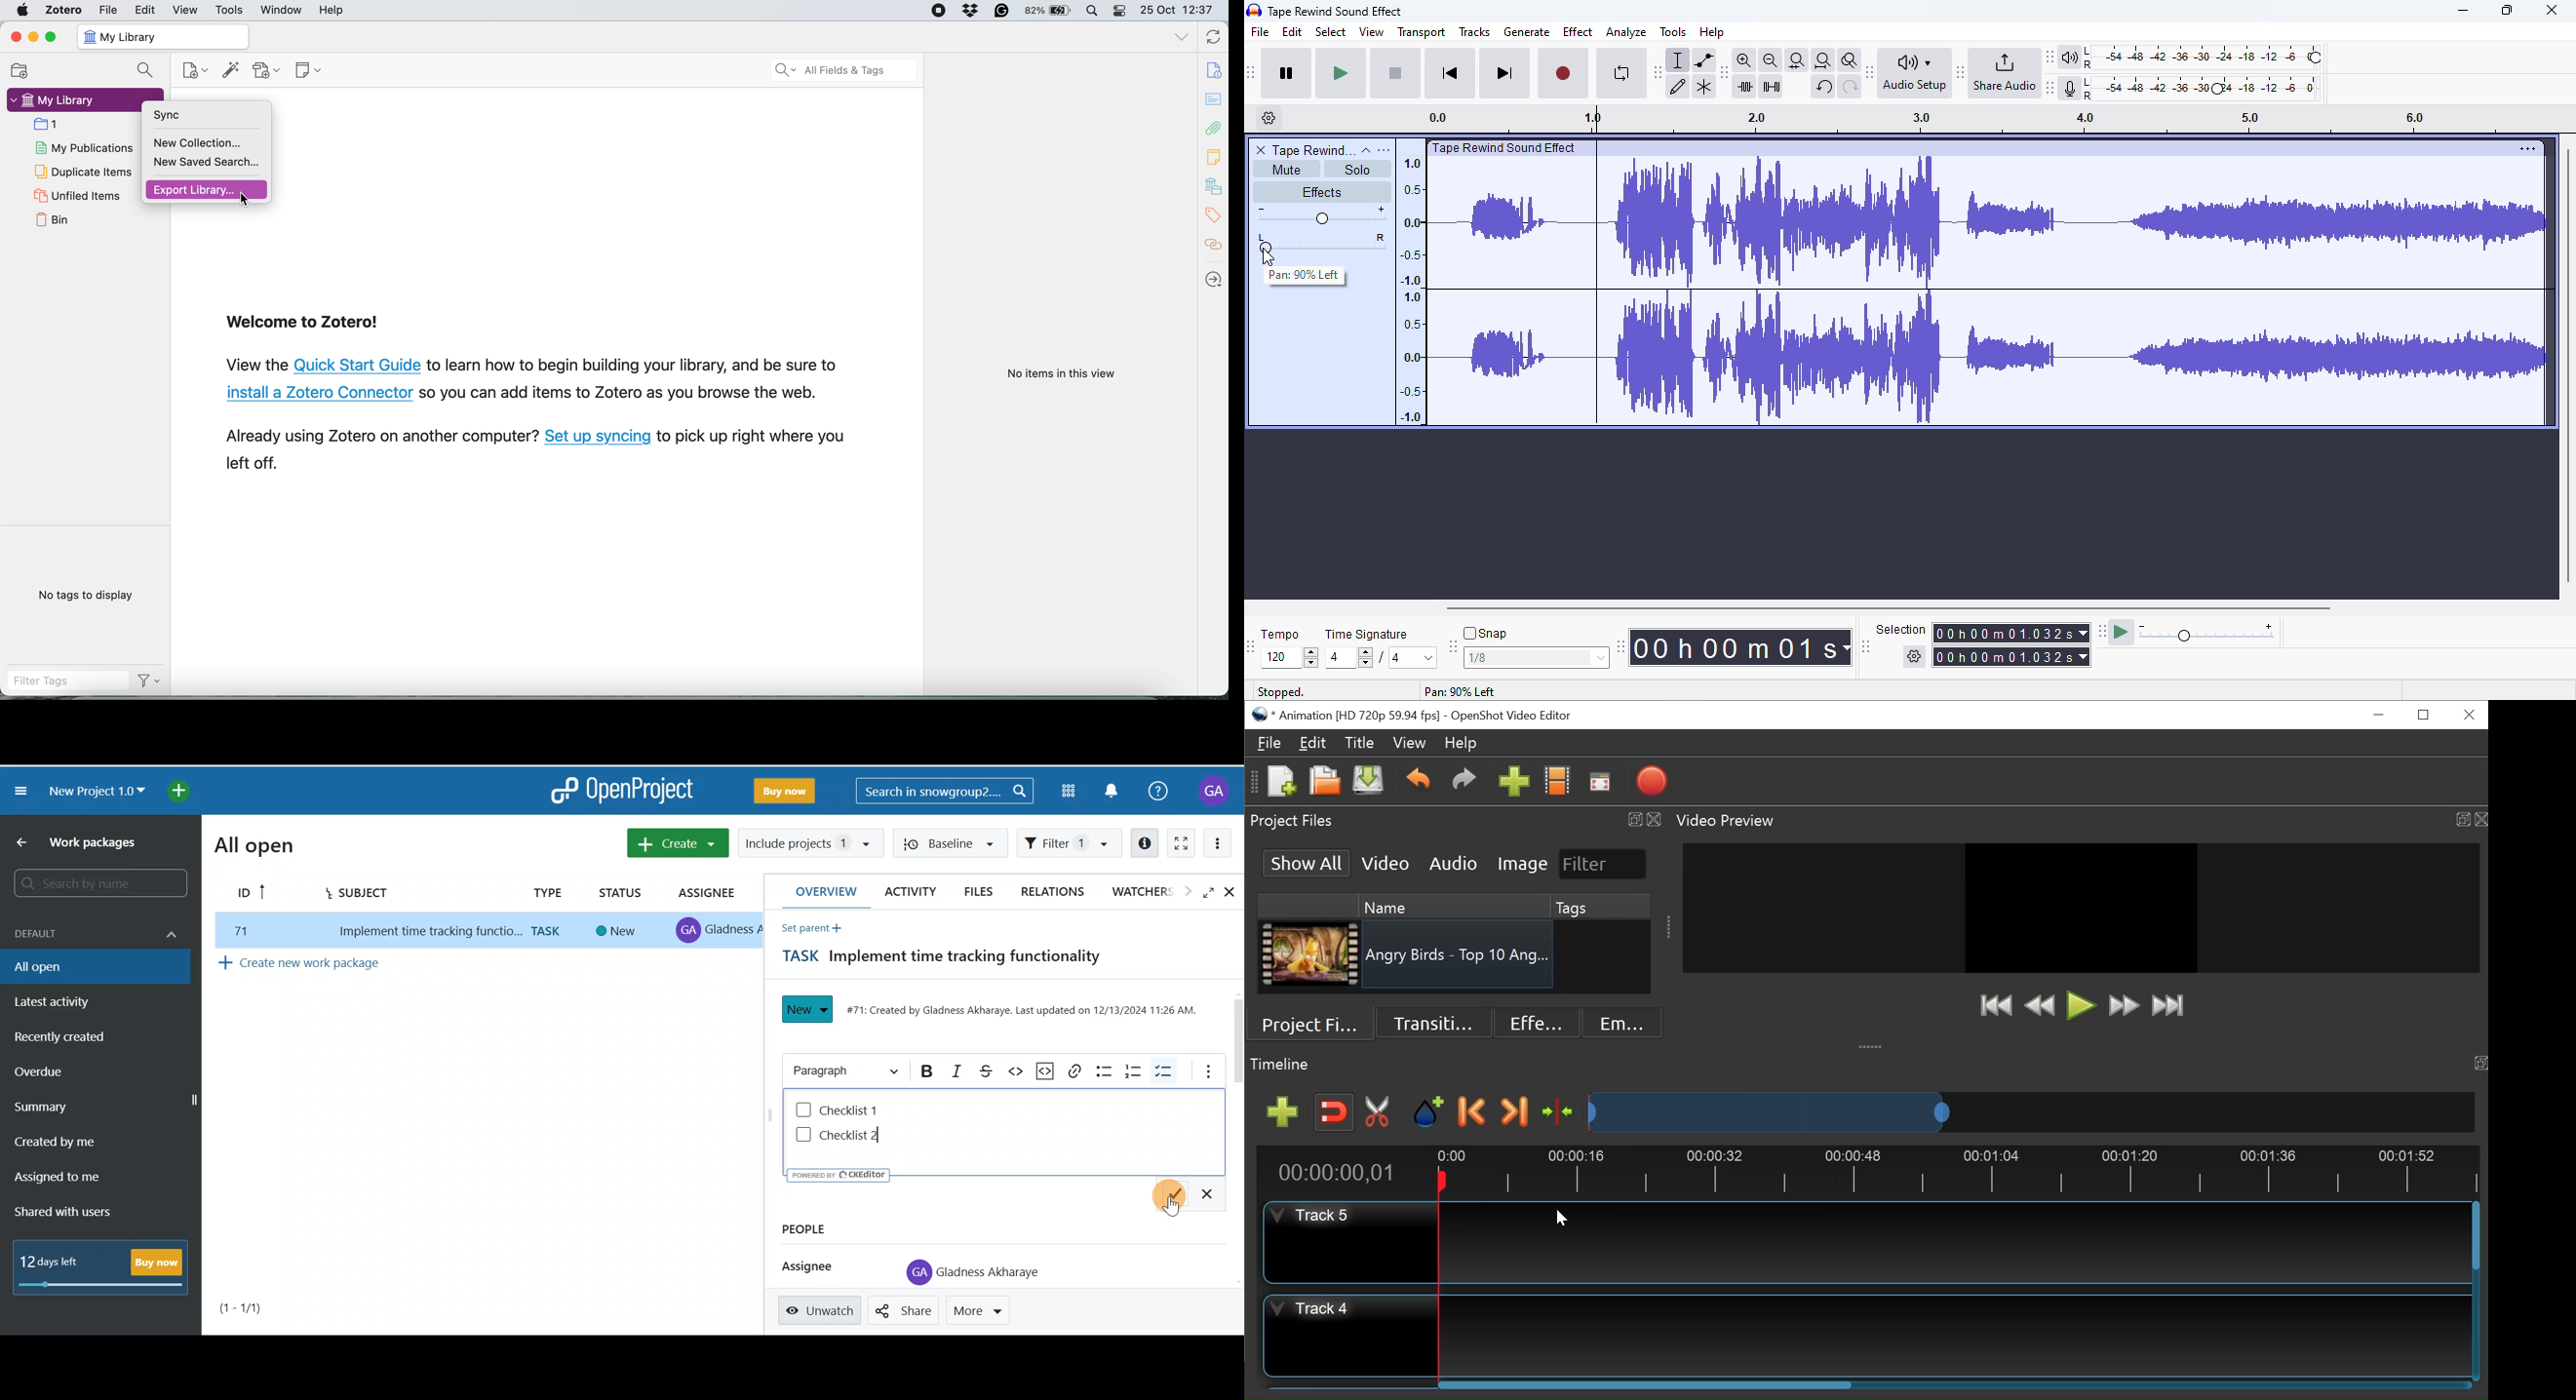 This screenshot has width=2576, height=1400. I want to click on gladness A, so click(735, 929).